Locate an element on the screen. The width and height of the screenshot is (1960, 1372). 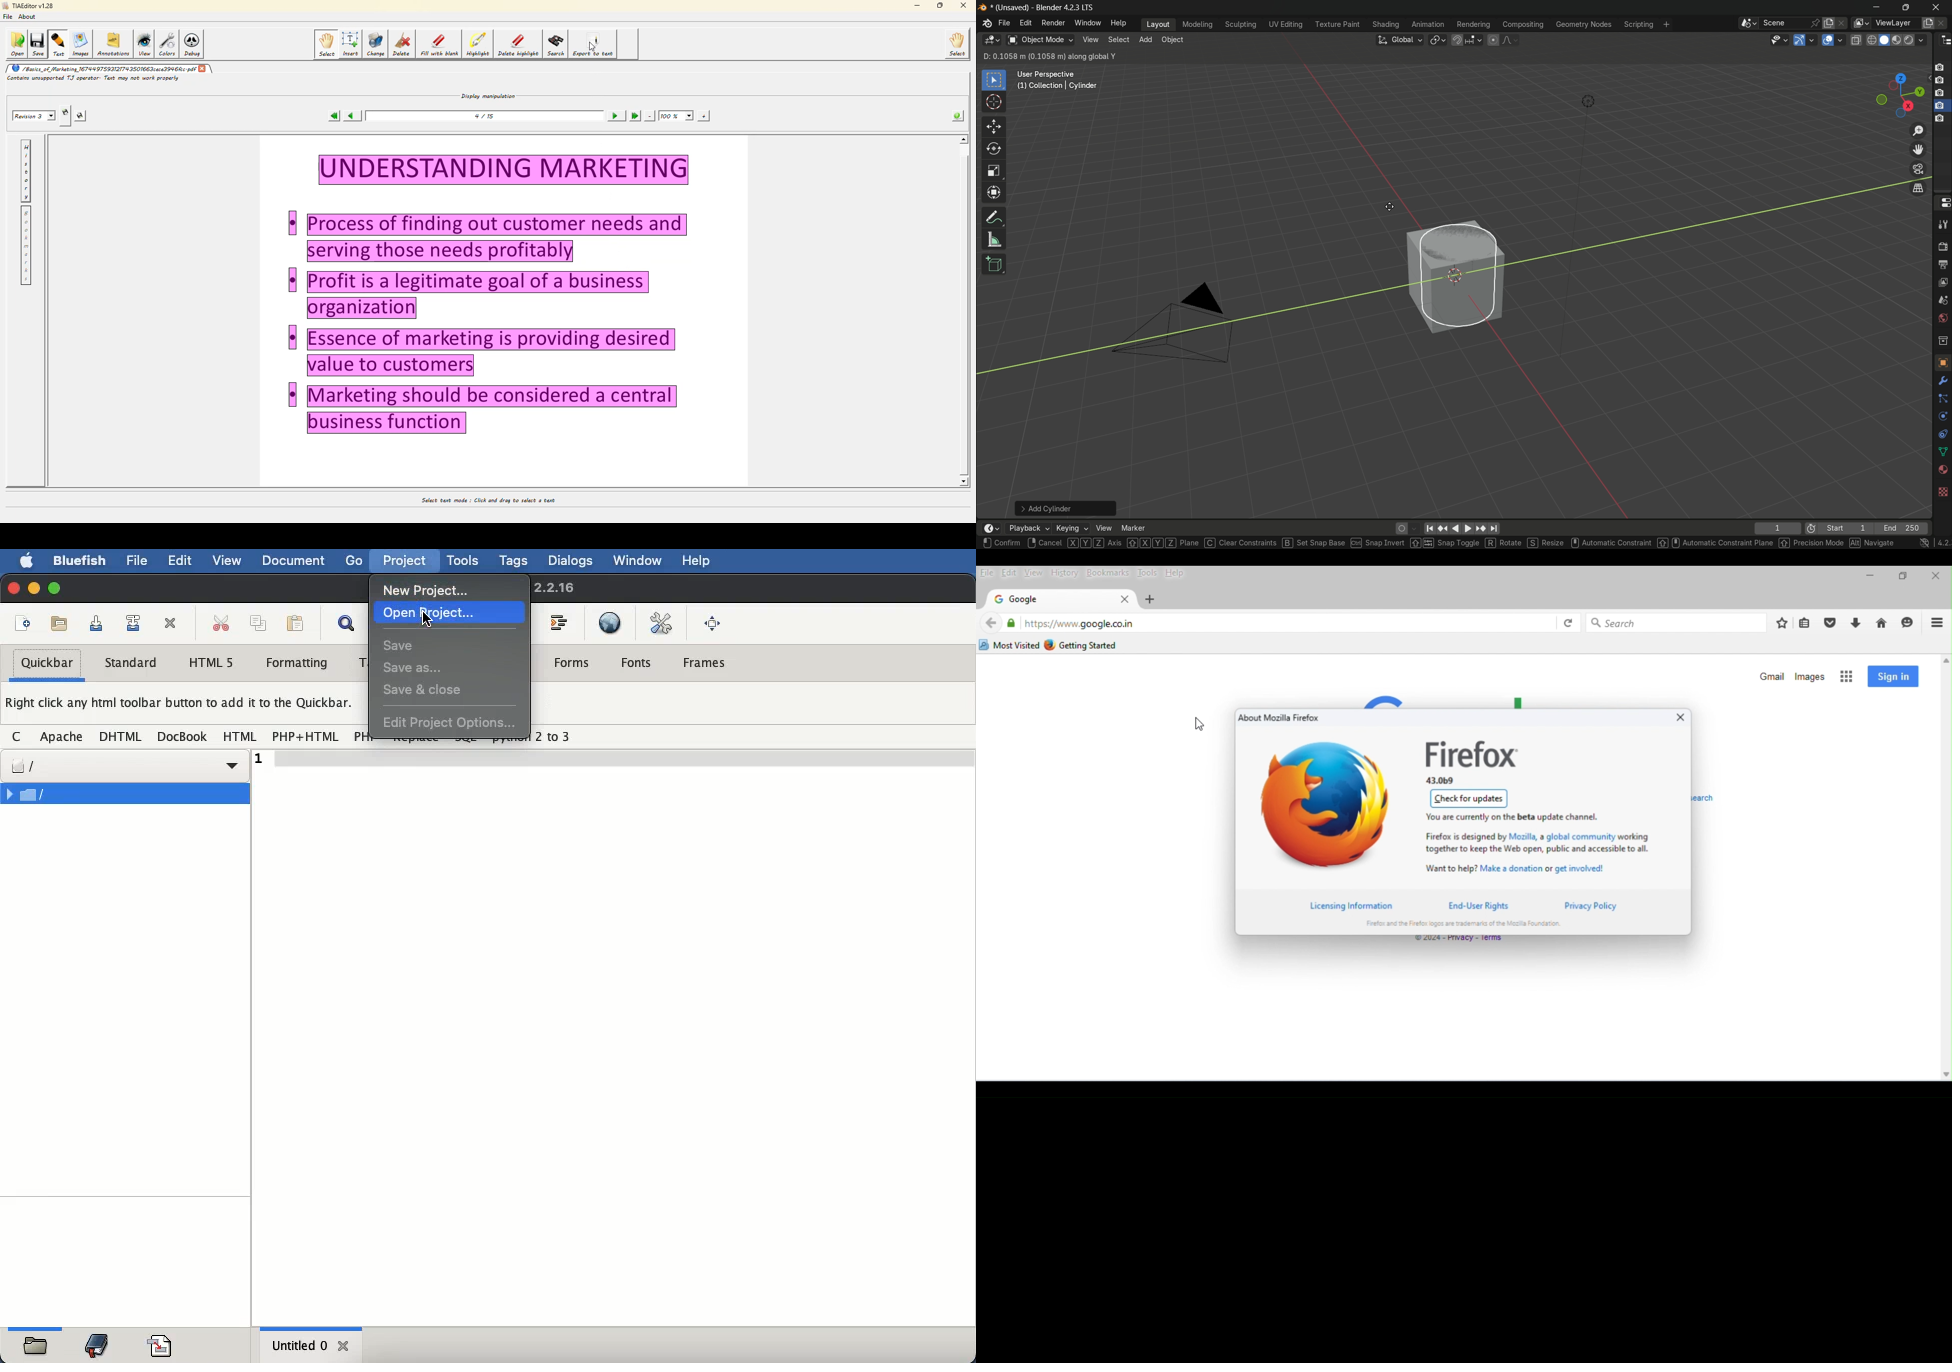
PH is located at coordinates (362, 733).